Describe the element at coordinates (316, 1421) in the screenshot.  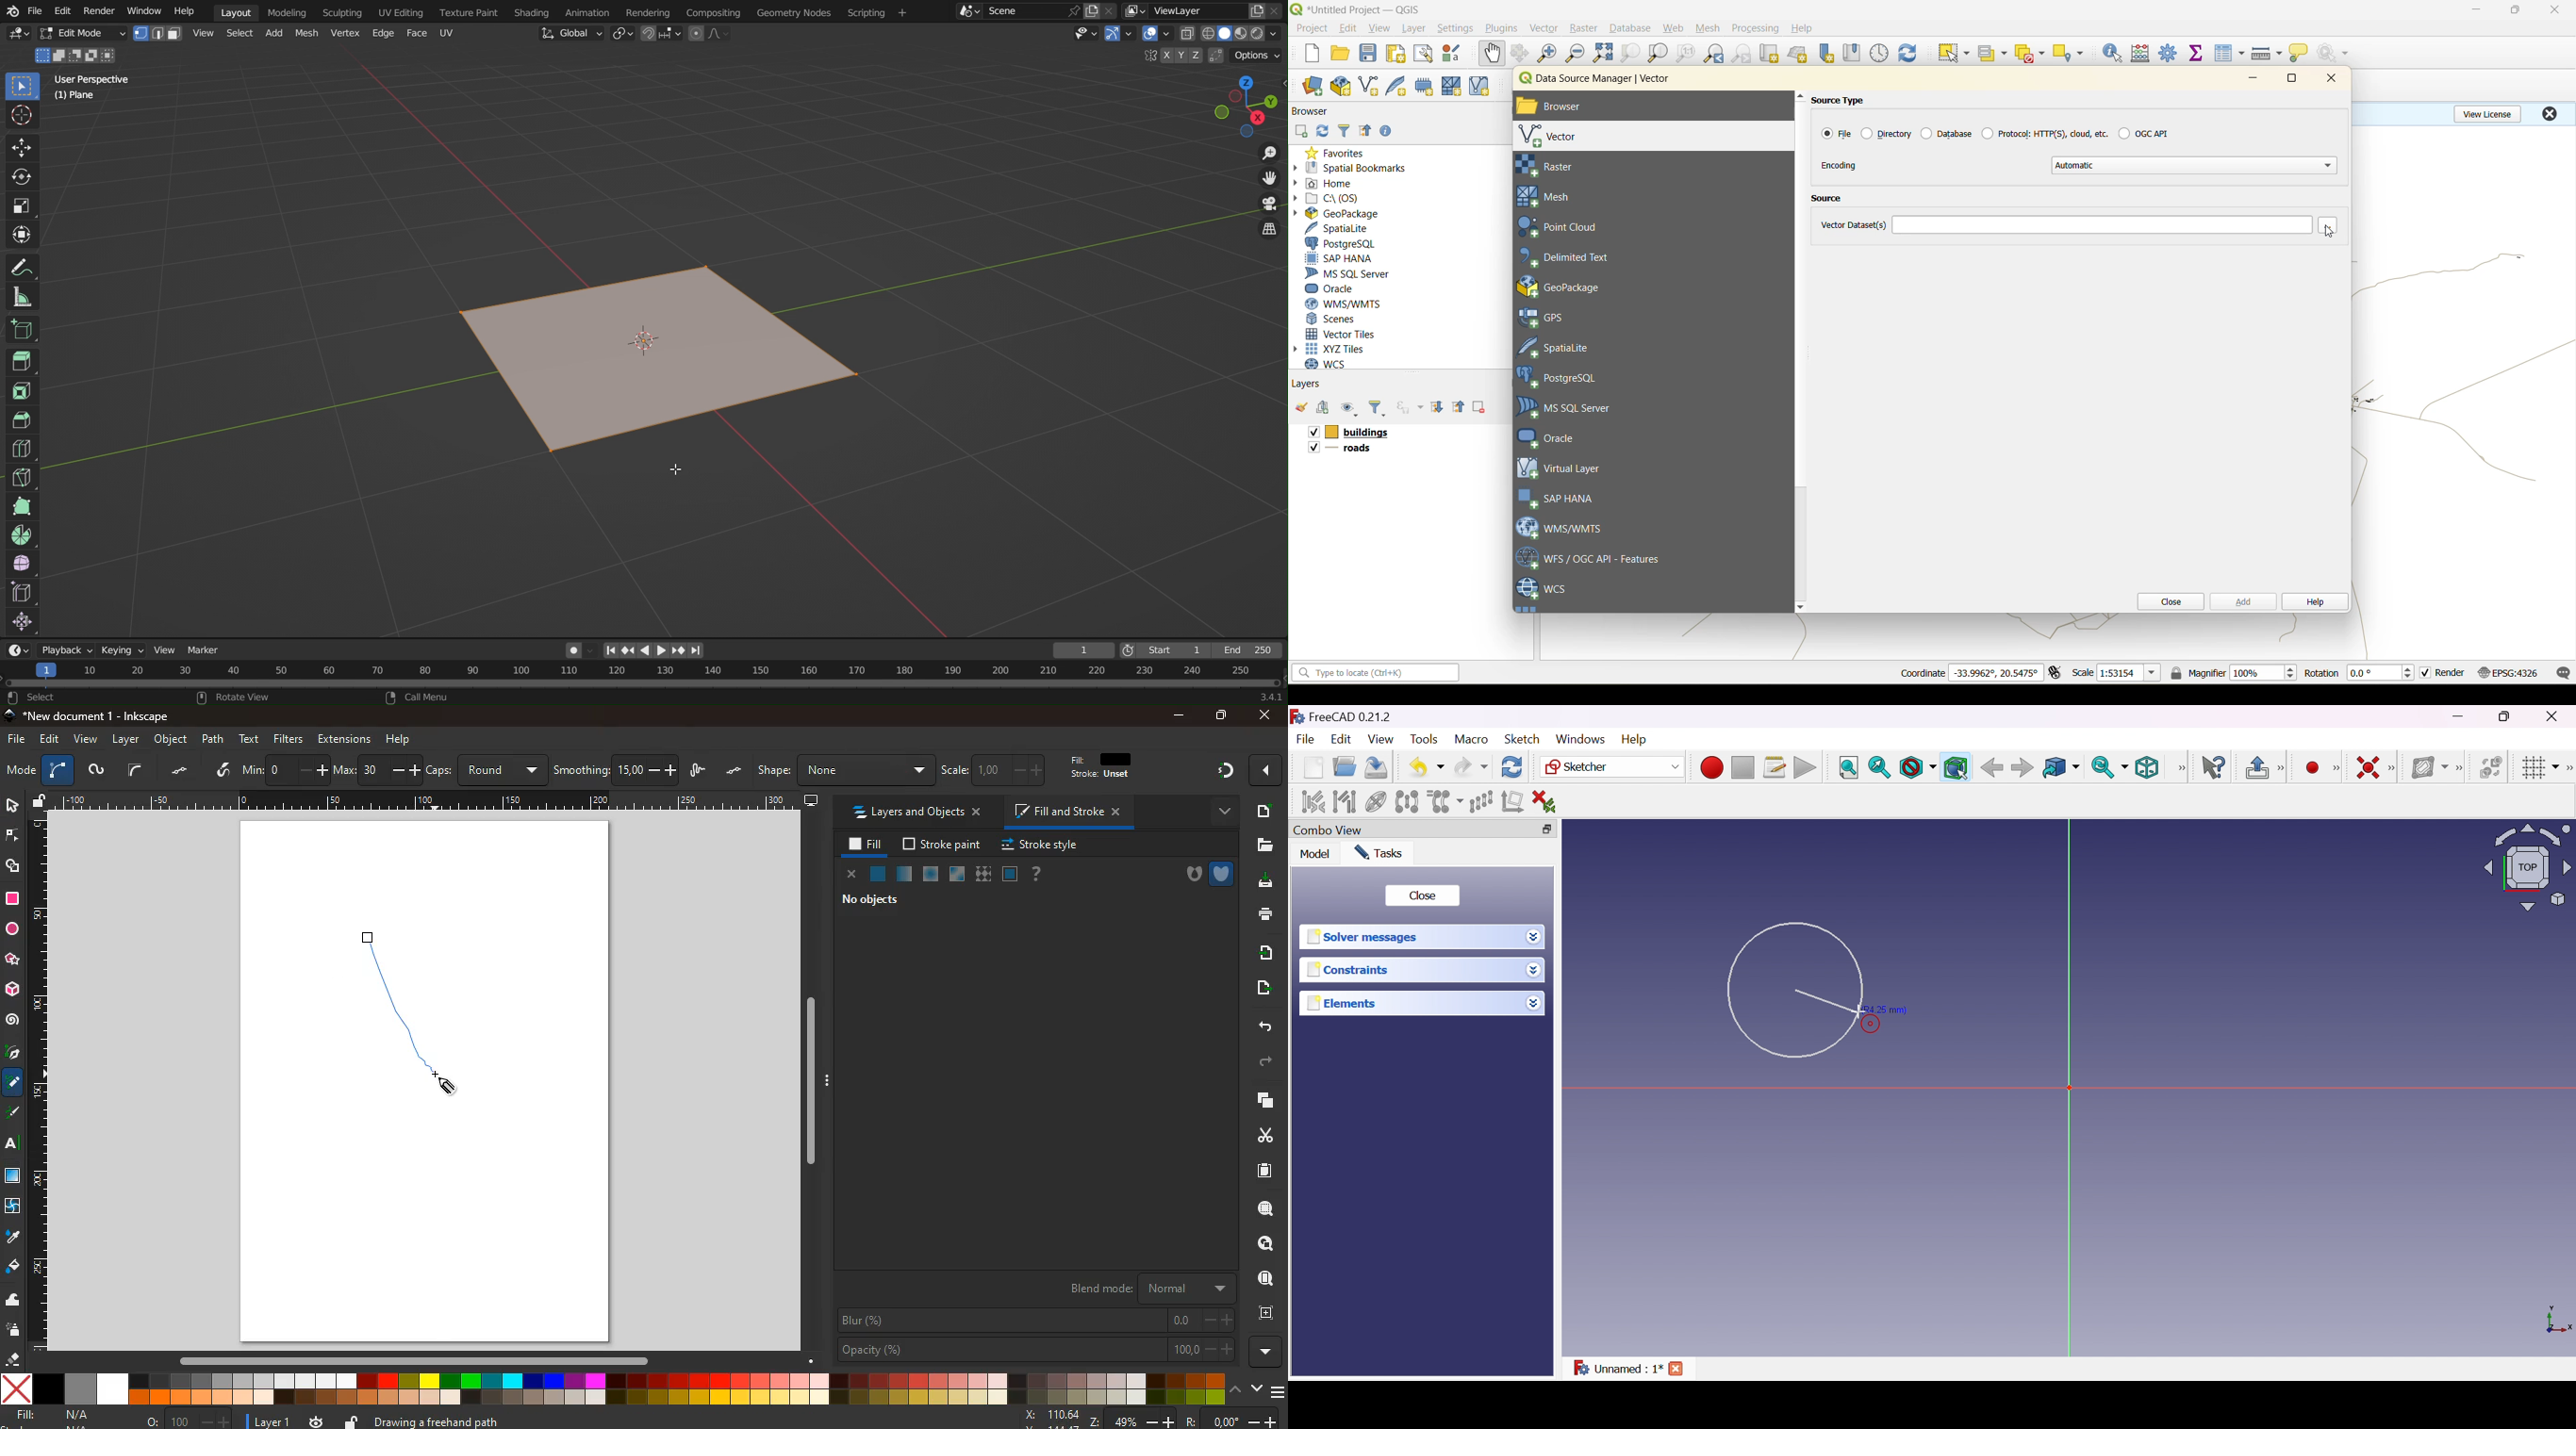
I see `time` at that location.